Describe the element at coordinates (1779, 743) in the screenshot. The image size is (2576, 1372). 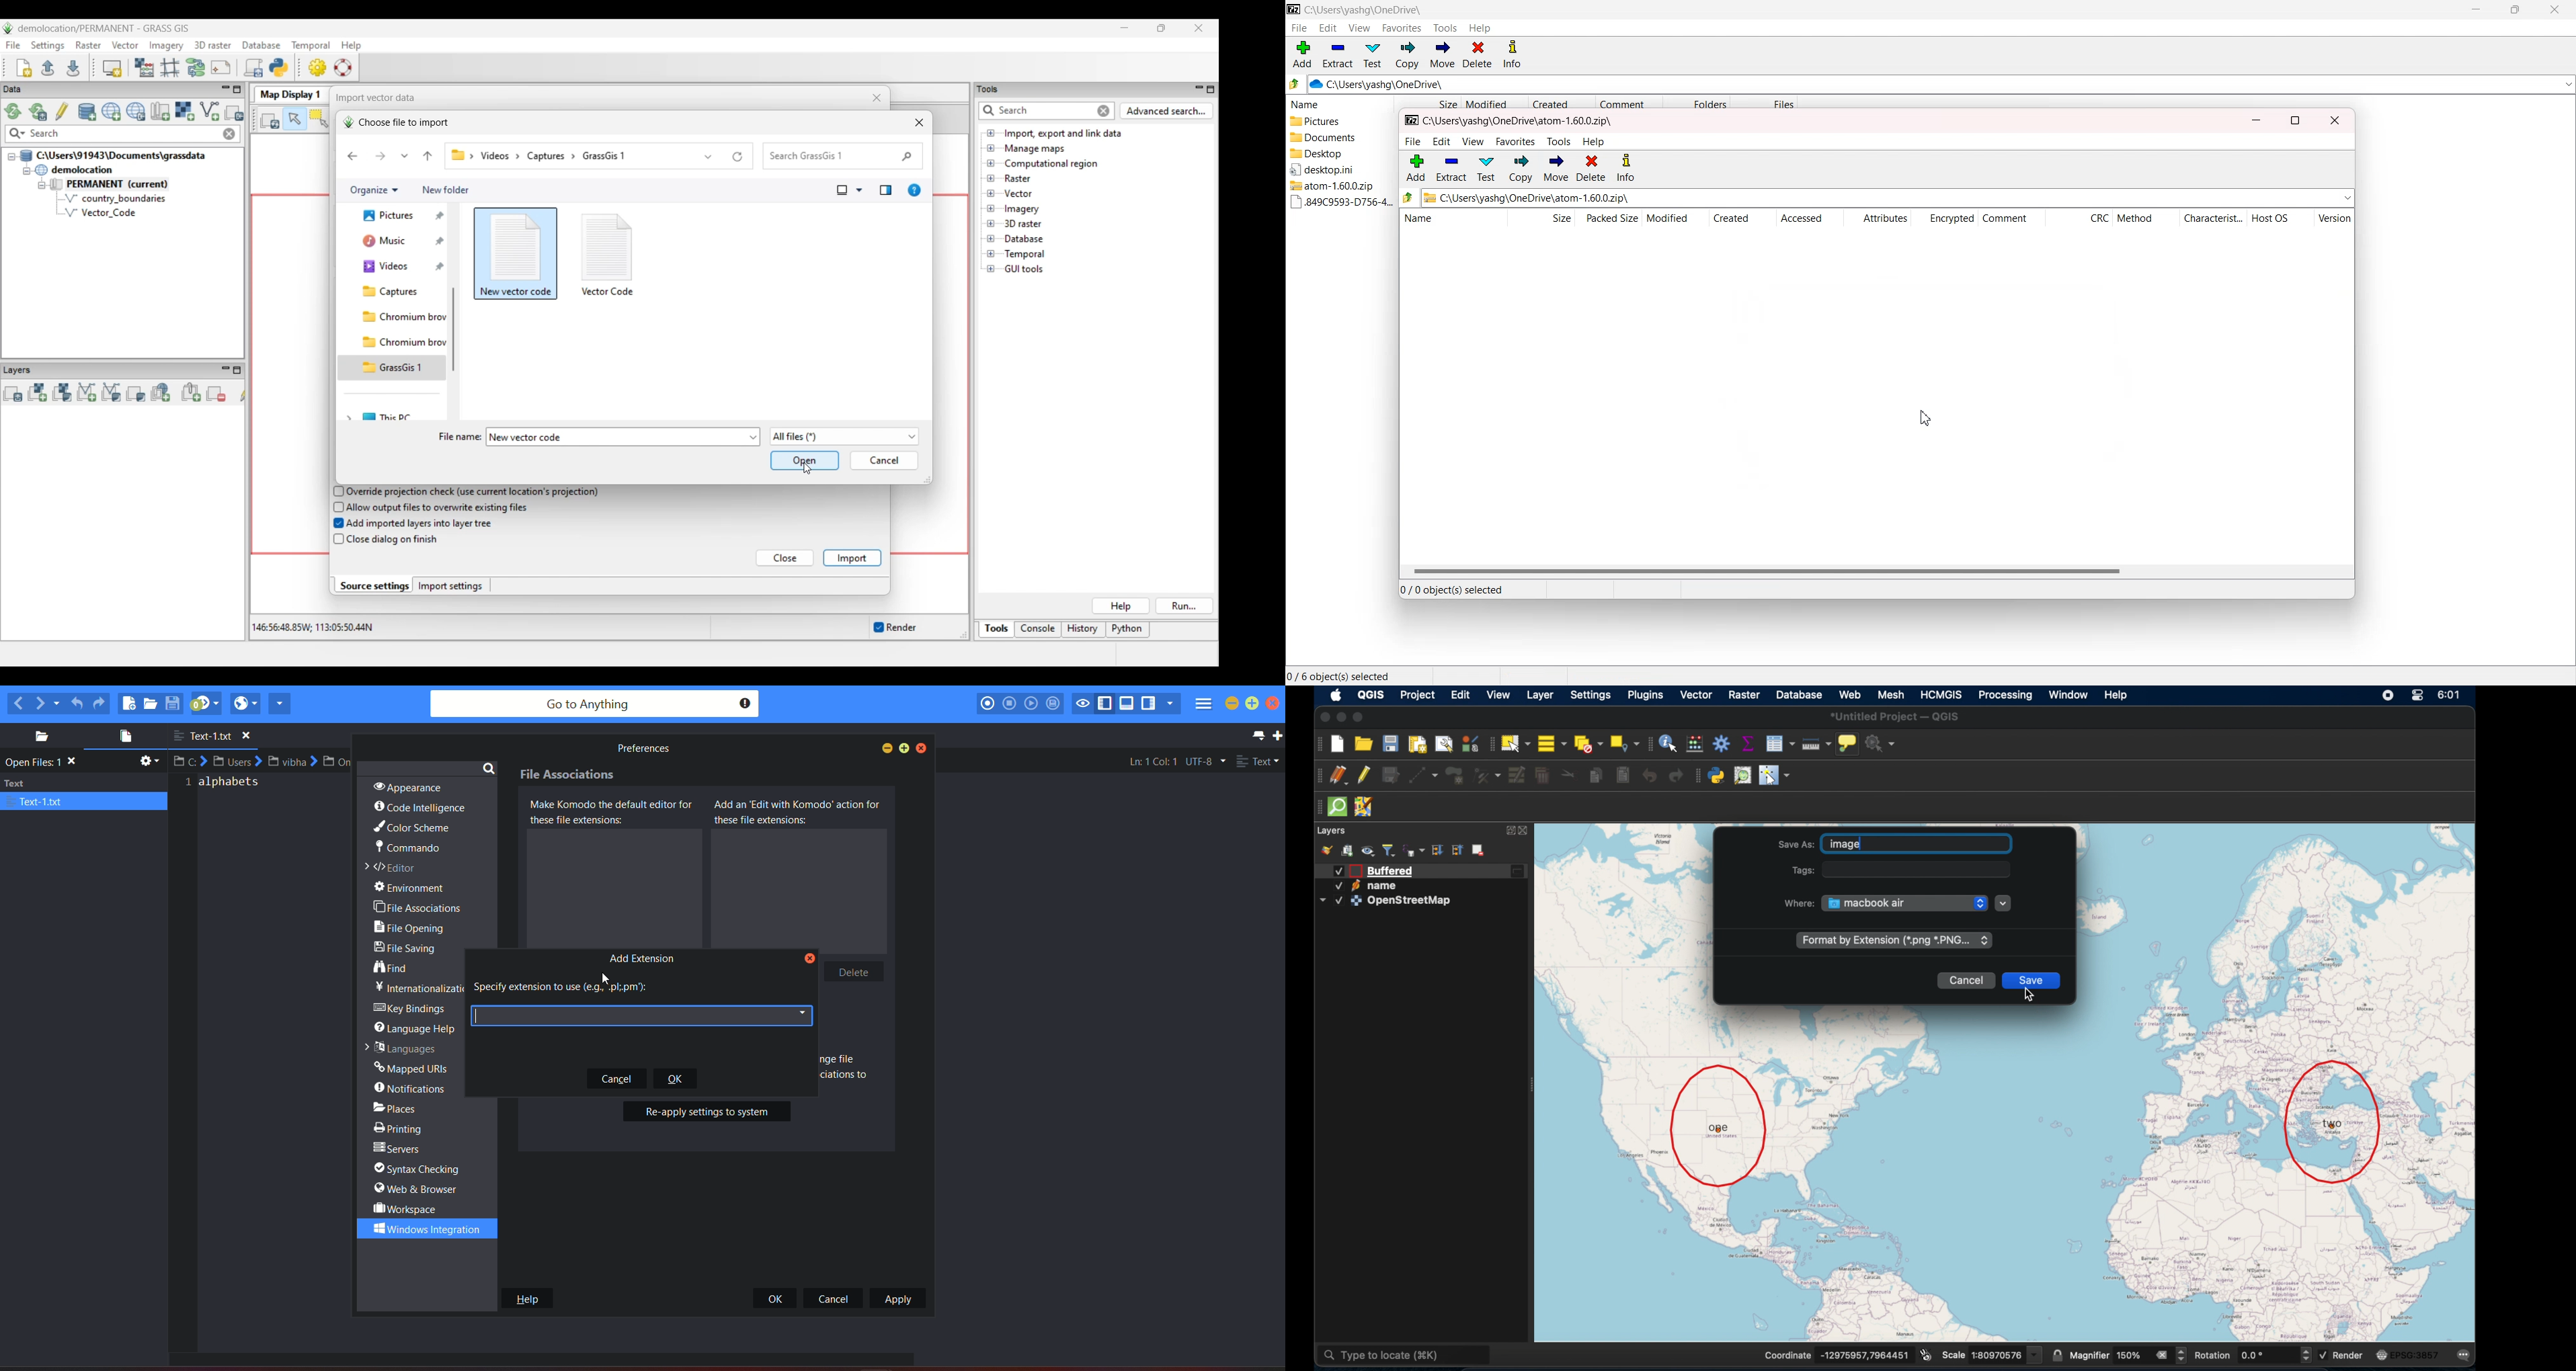
I see `open attribute table` at that location.